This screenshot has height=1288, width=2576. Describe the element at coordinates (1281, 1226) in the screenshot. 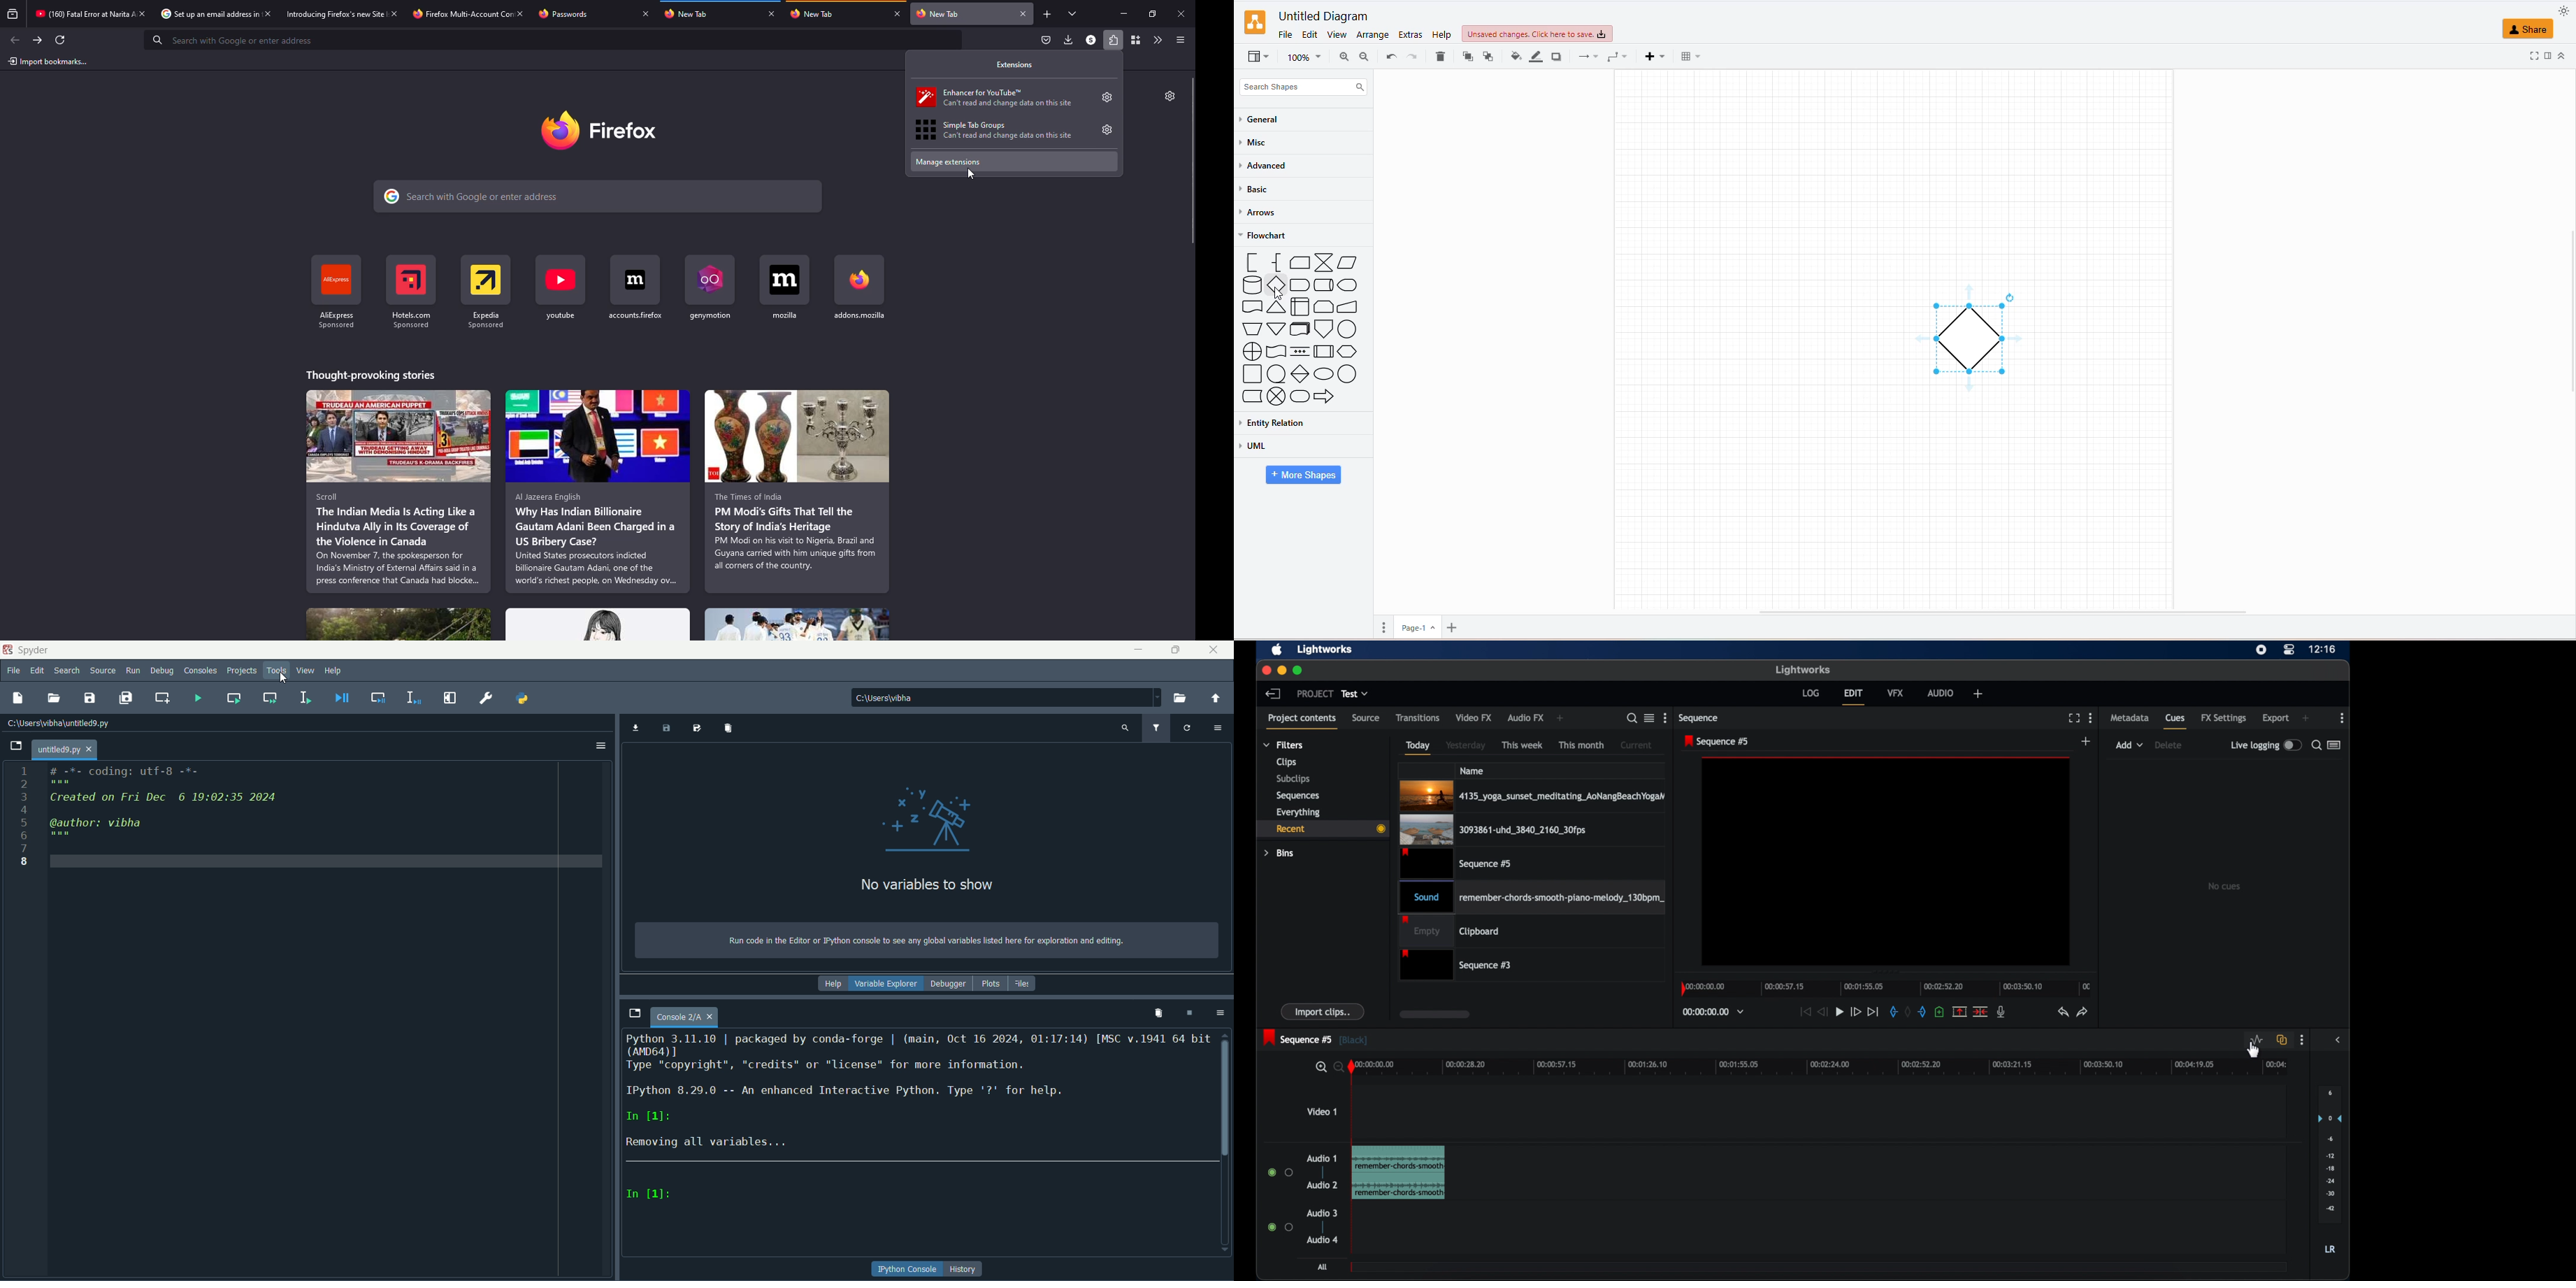

I see `radio buttons` at that location.